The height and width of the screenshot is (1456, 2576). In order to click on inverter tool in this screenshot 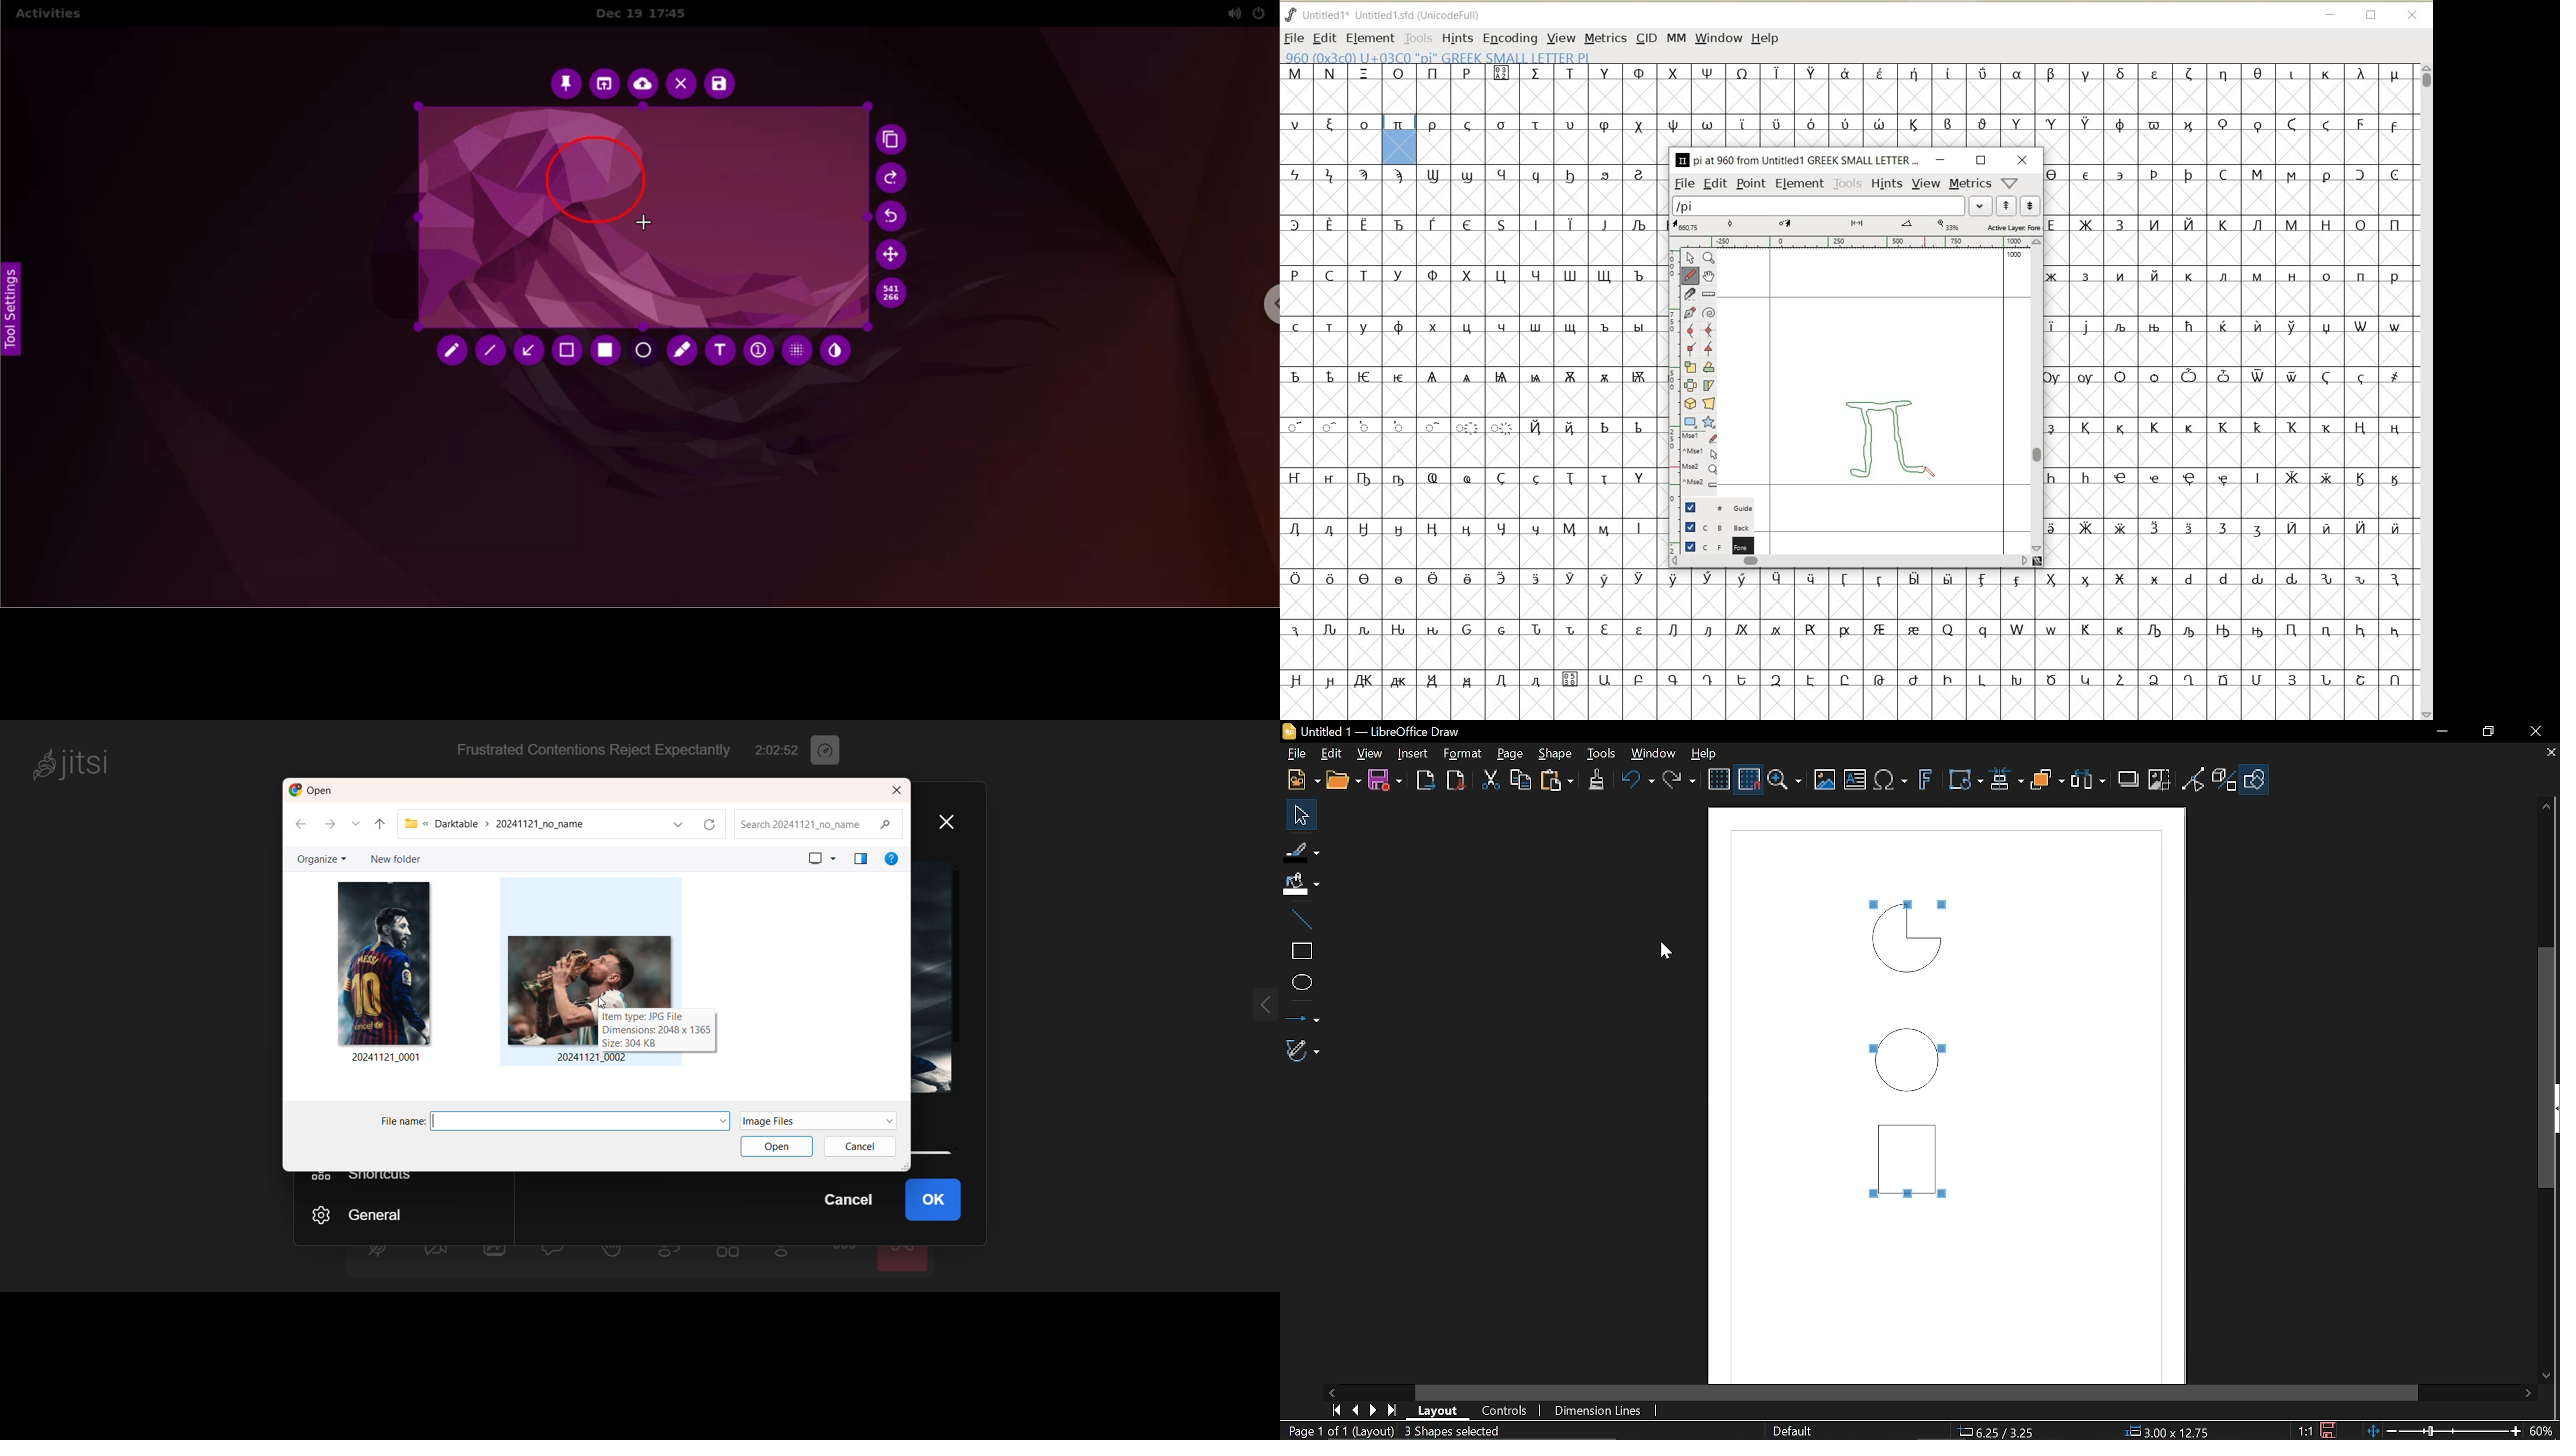, I will do `click(835, 351)`.